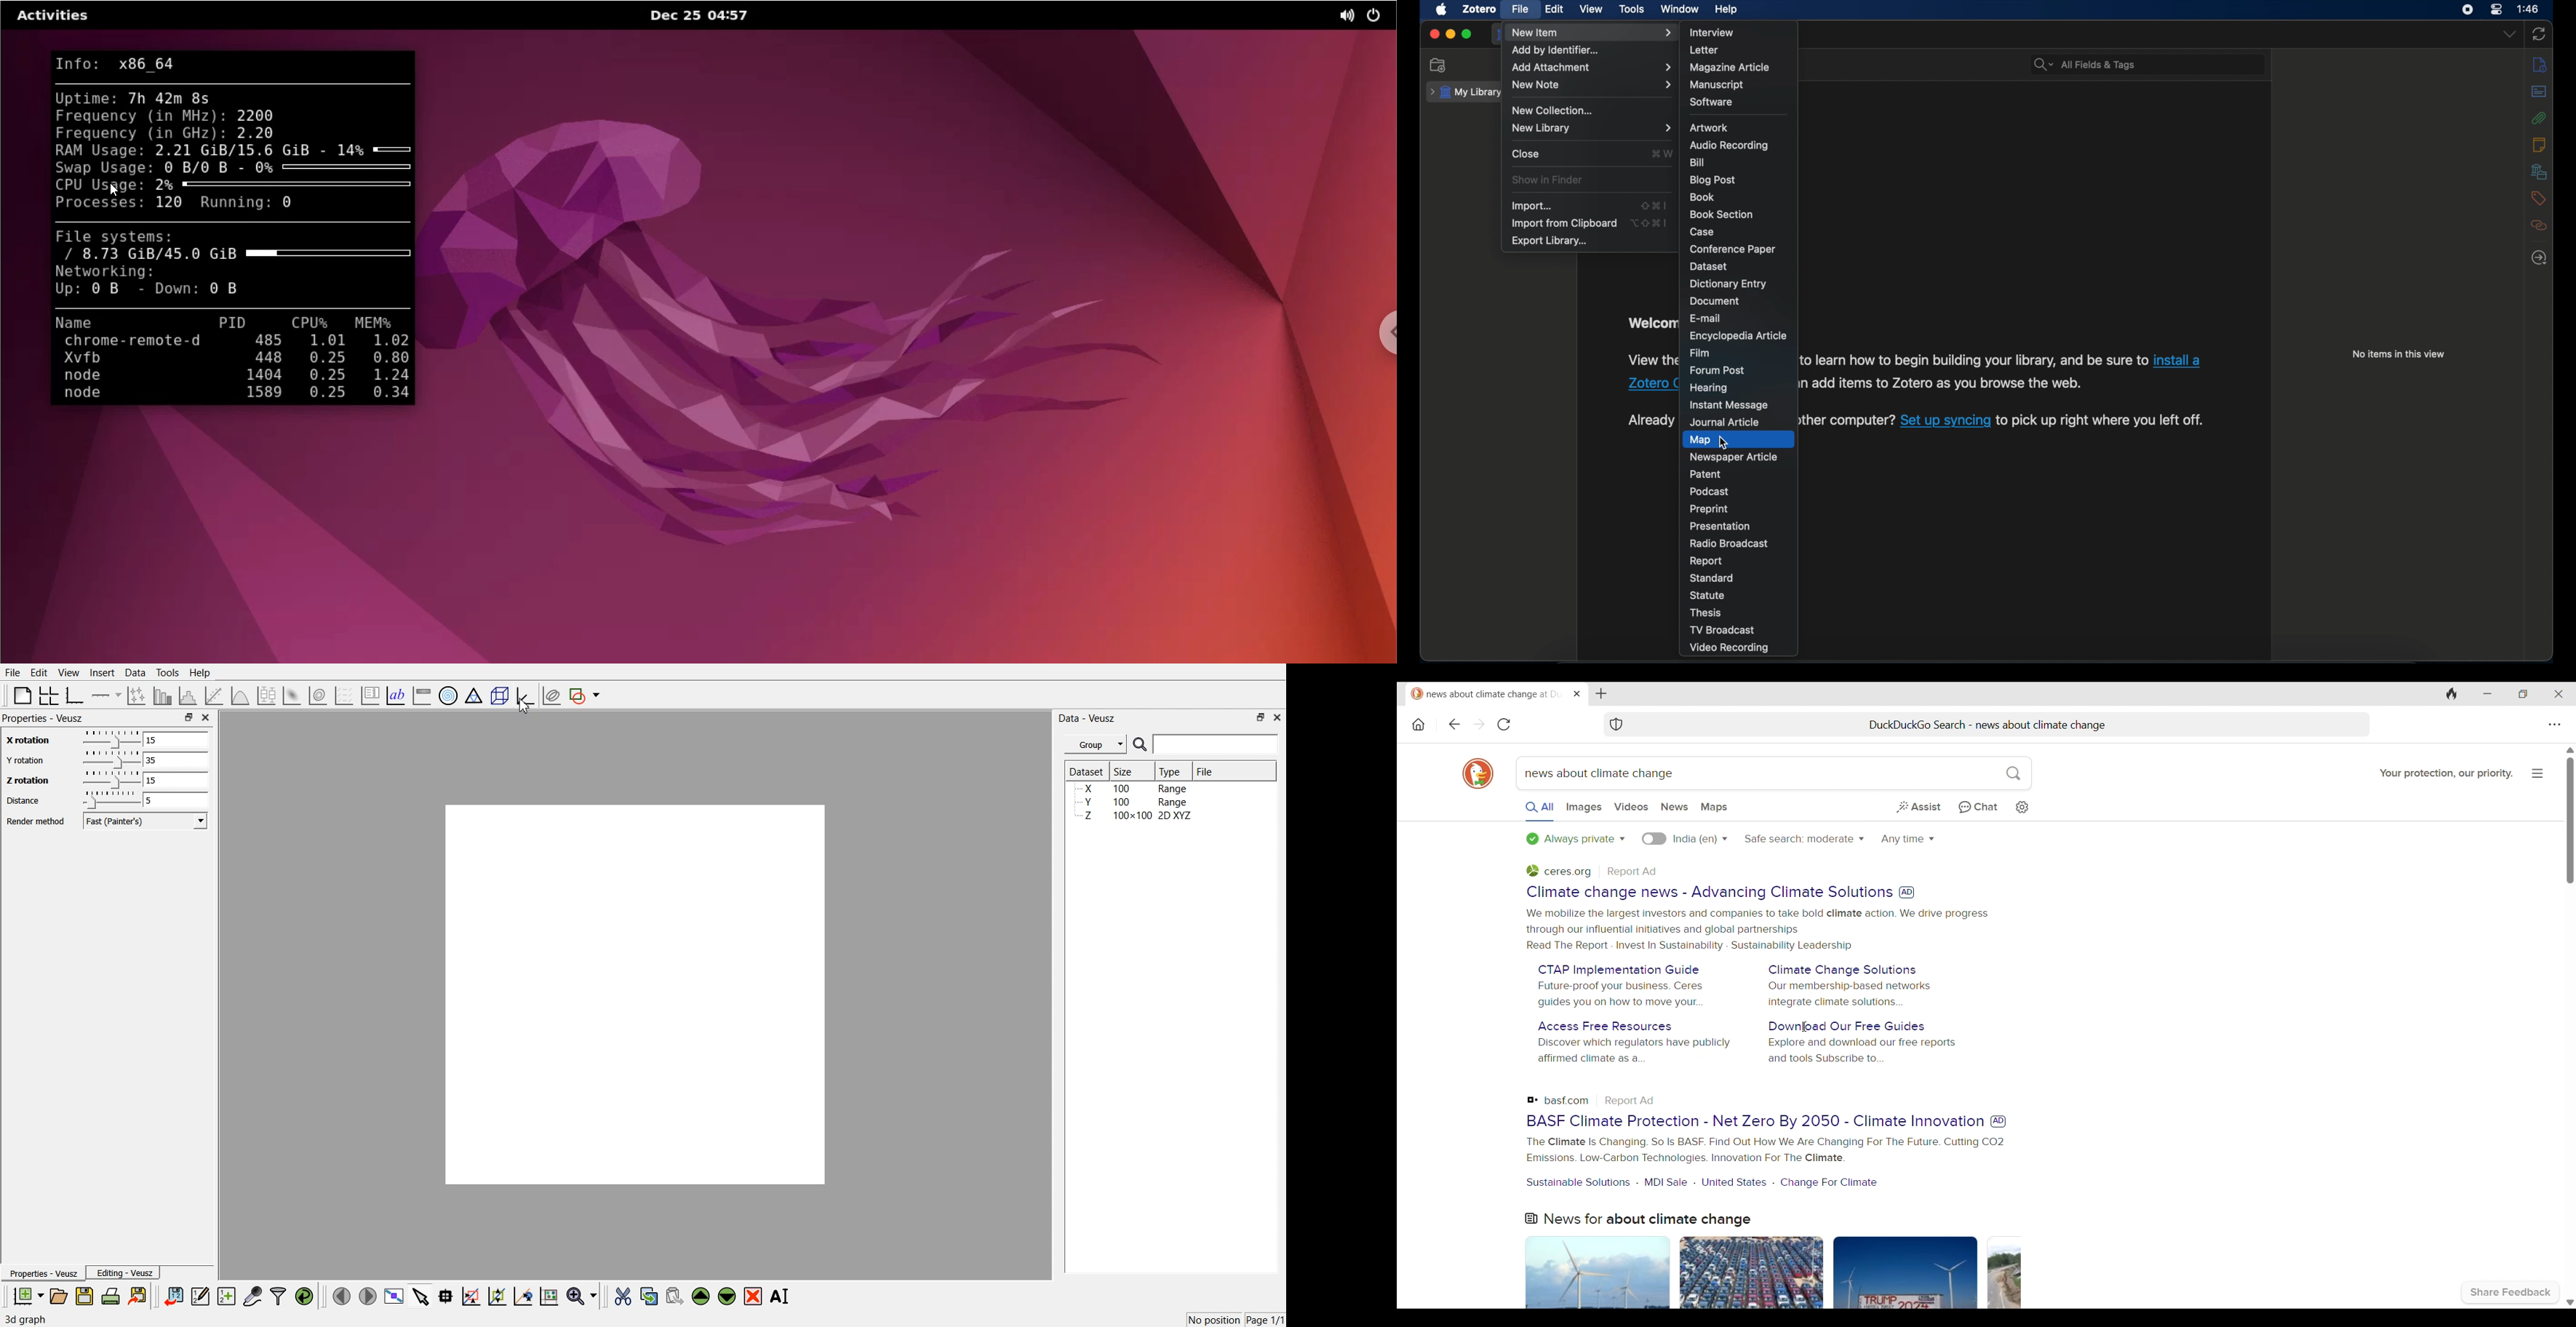  I want to click on Search Bar, so click(1207, 744).